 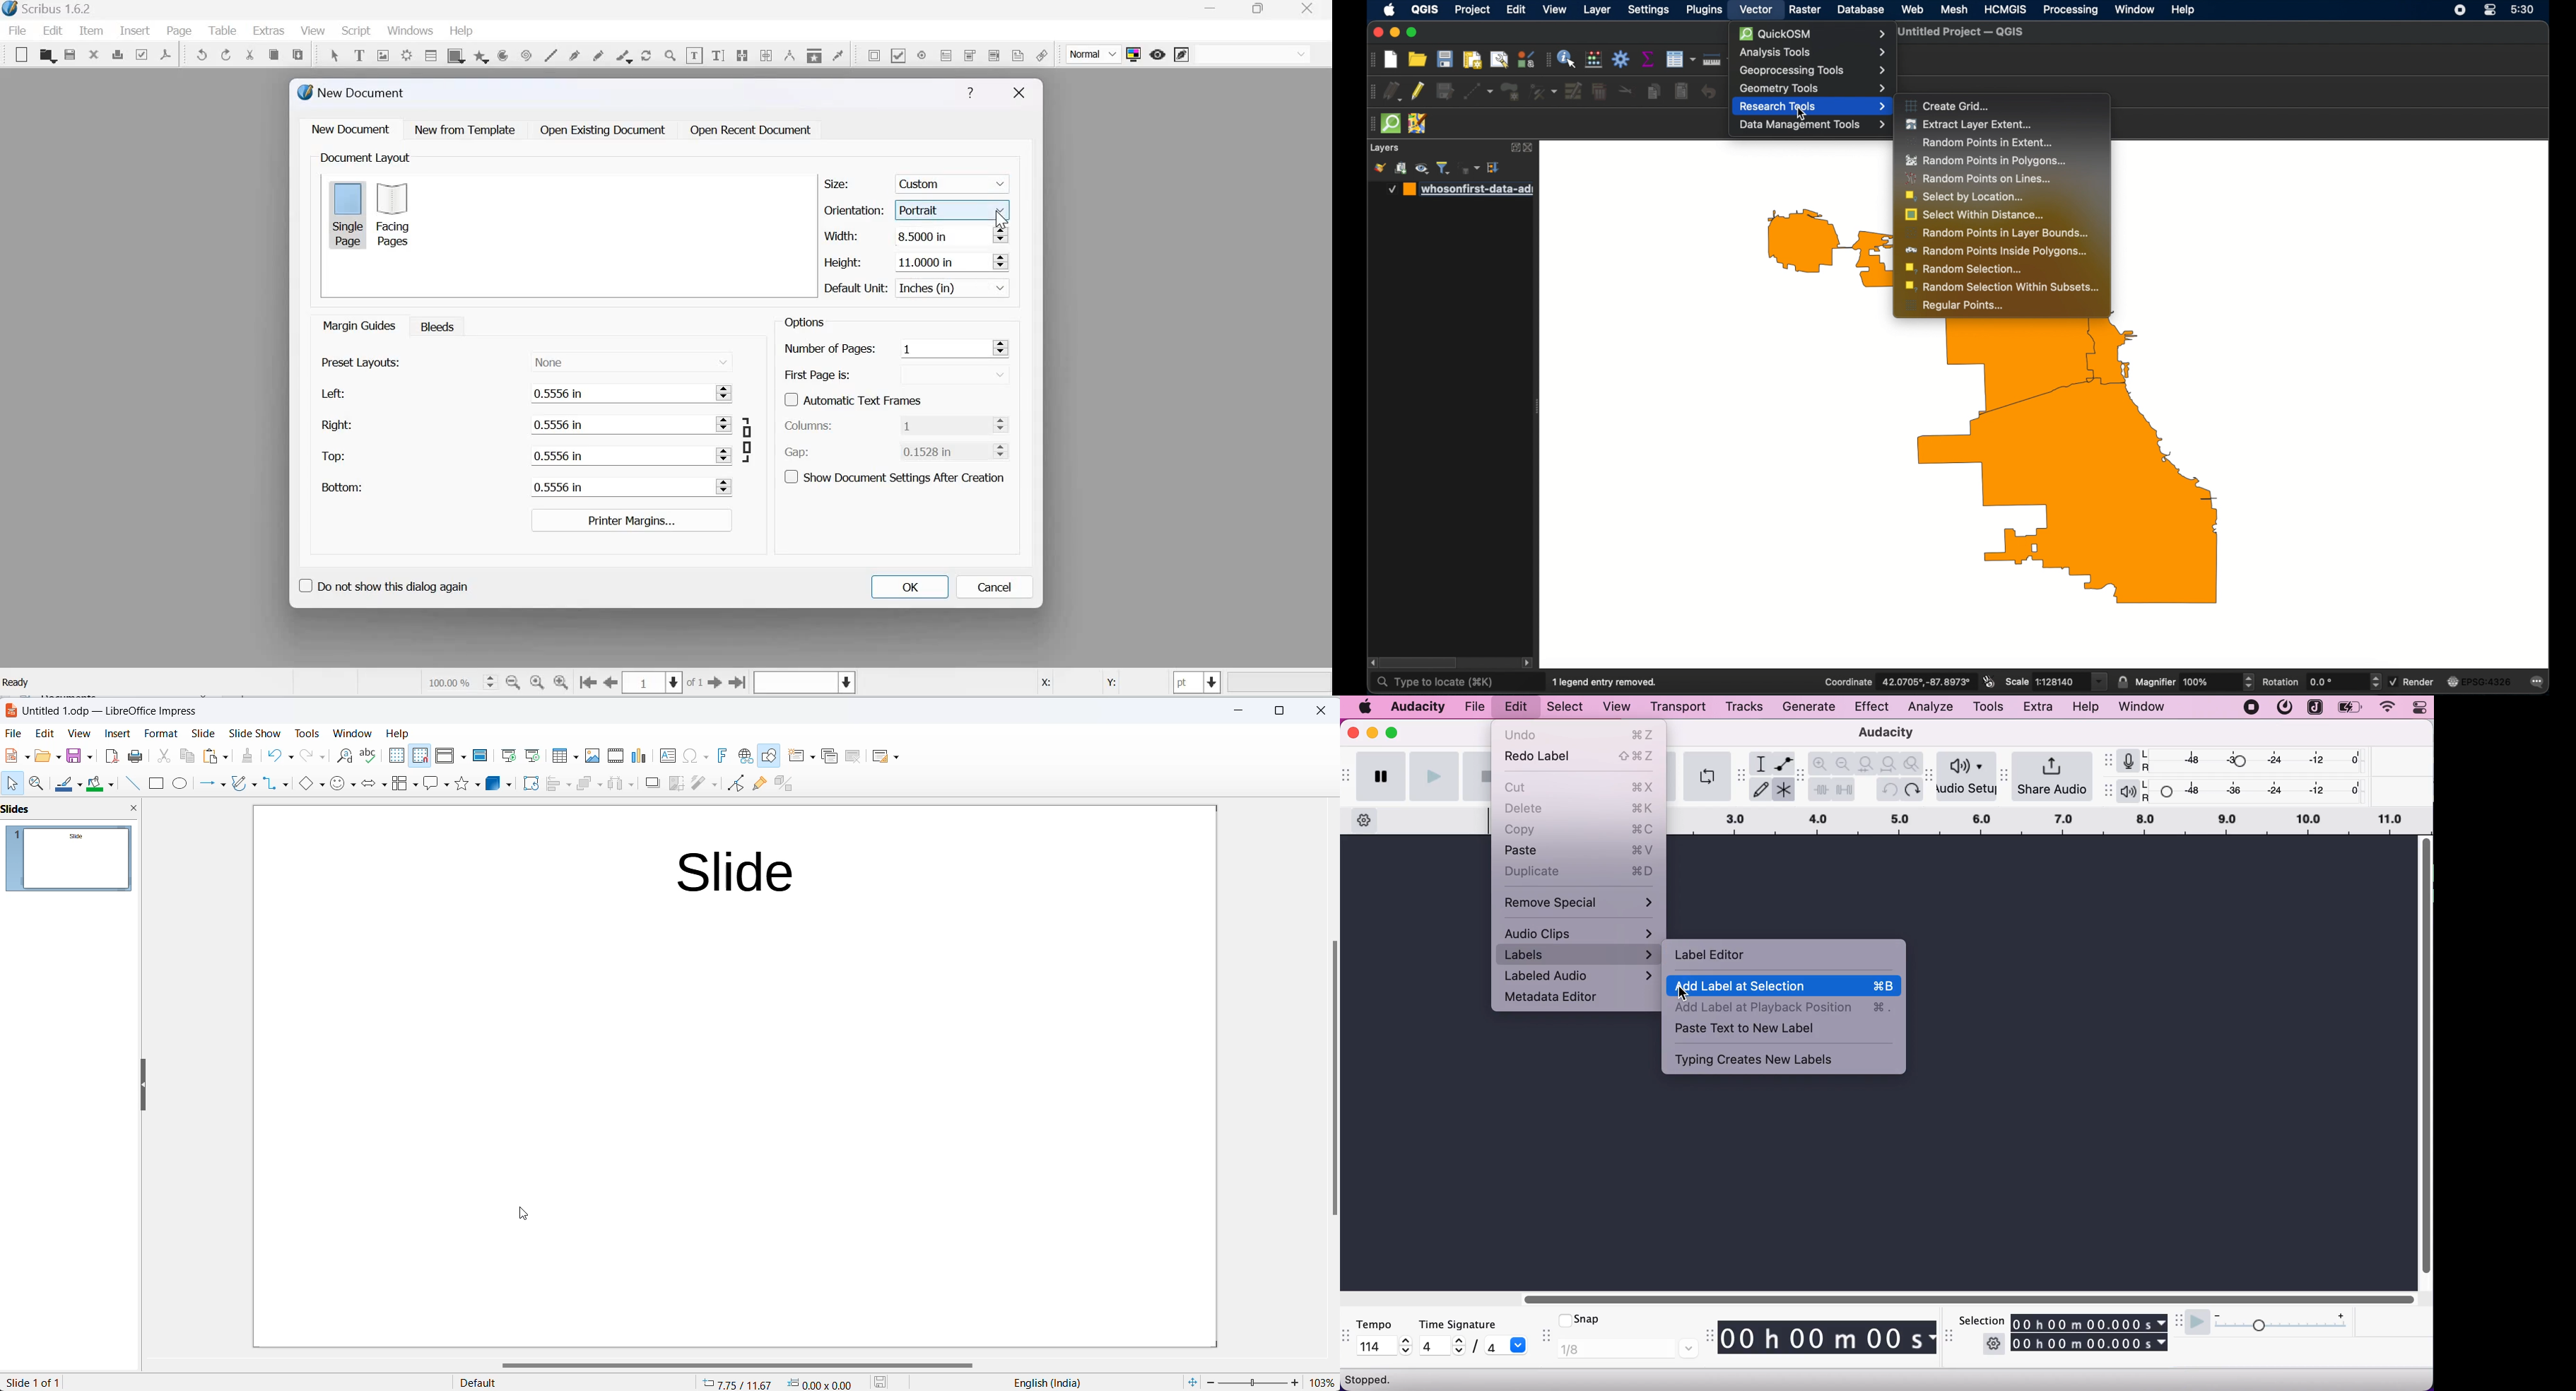 I want to click on Snap to grid, so click(x=418, y=756).